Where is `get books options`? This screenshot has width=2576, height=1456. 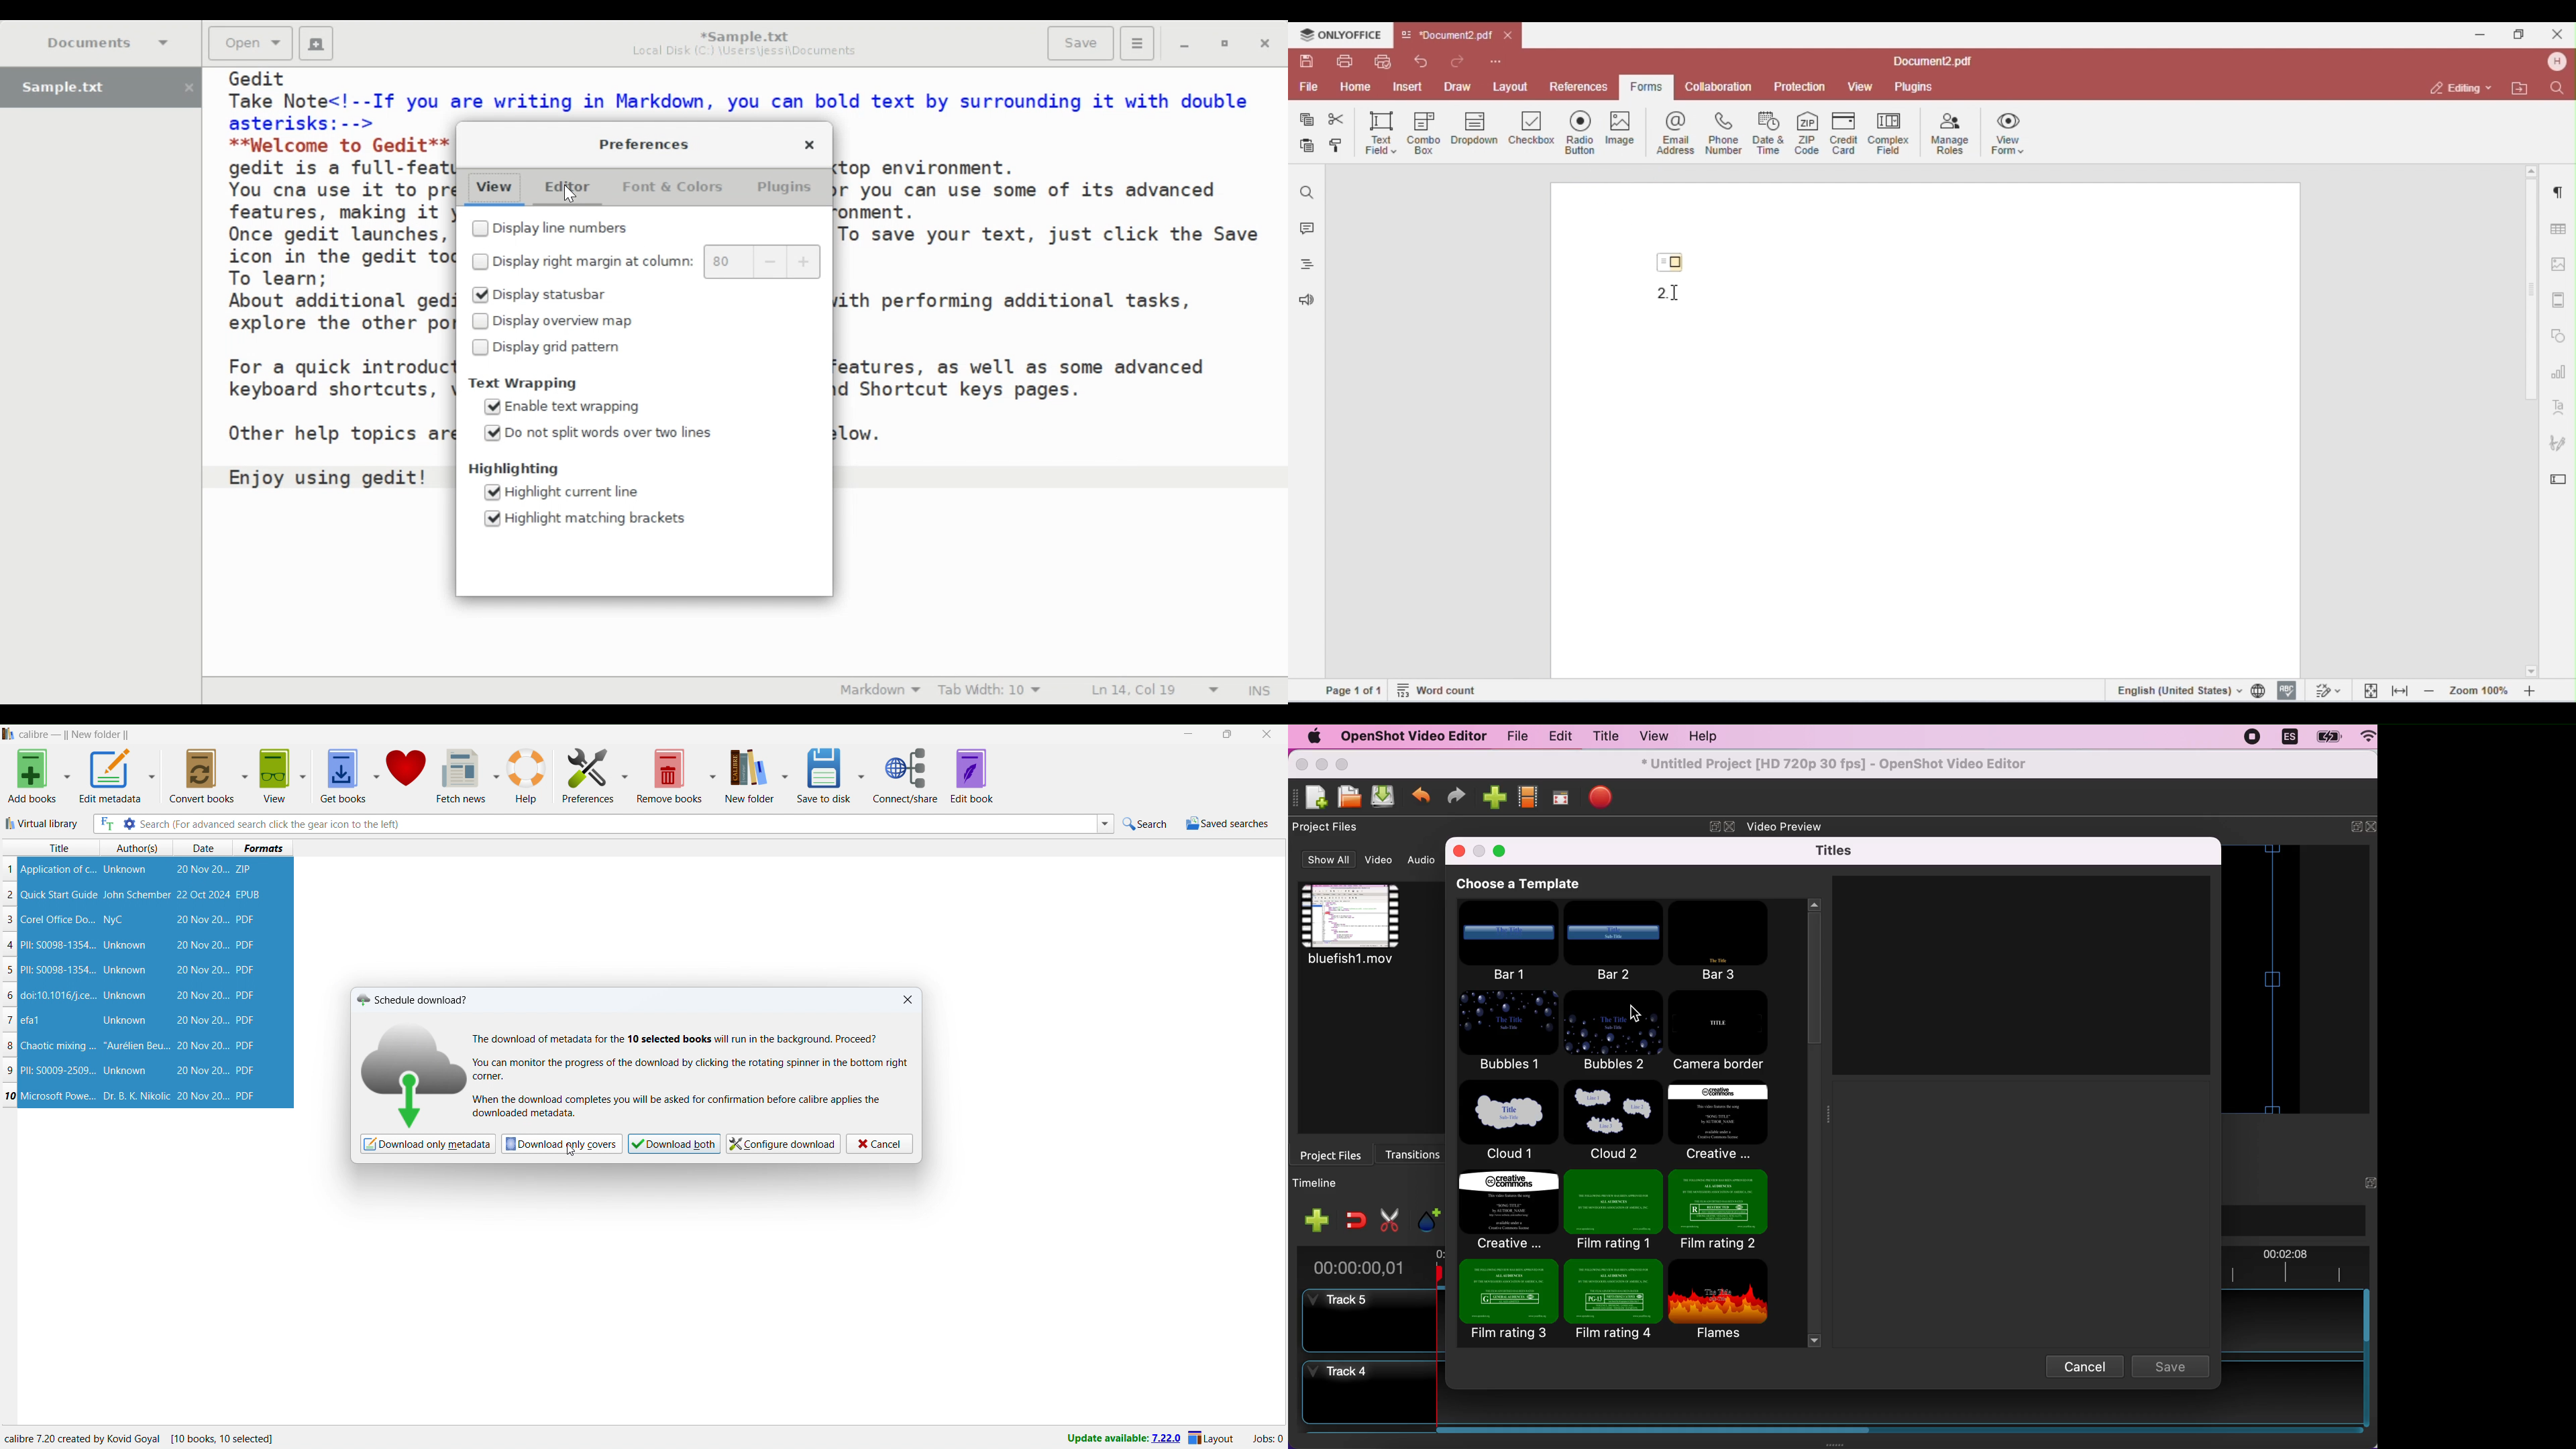
get books options is located at coordinates (376, 775).